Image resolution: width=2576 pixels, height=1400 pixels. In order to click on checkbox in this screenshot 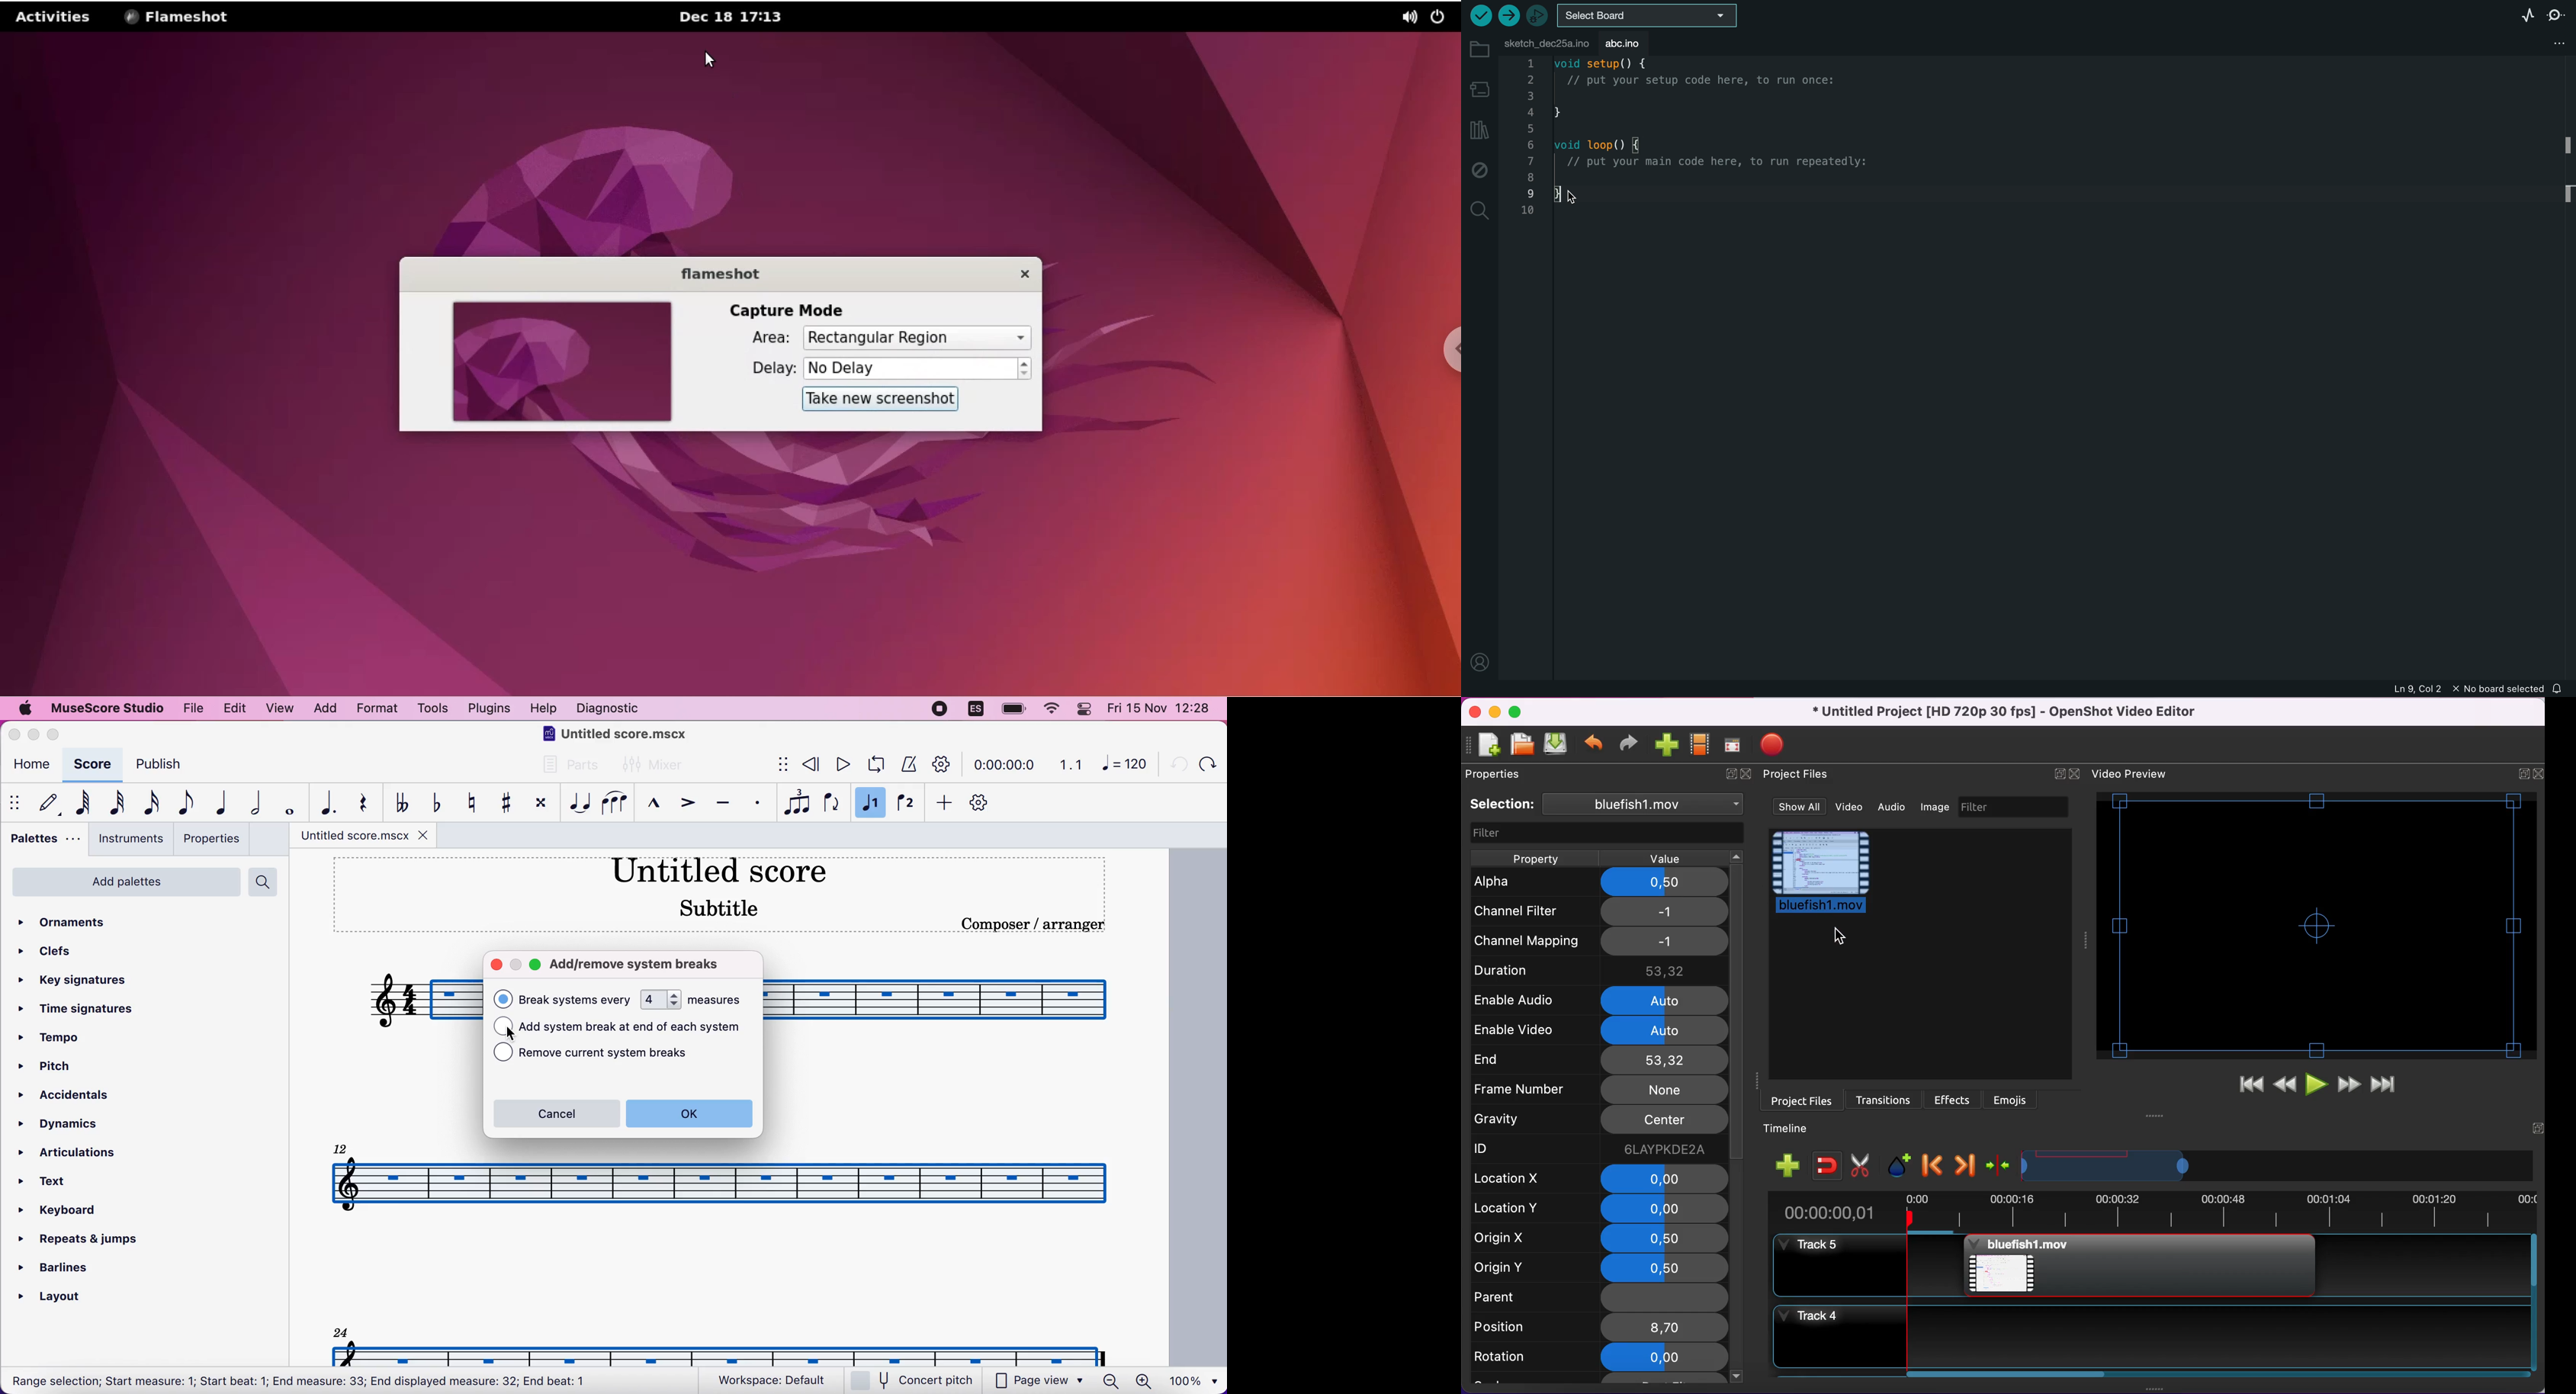, I will do `click(503, 999)`.